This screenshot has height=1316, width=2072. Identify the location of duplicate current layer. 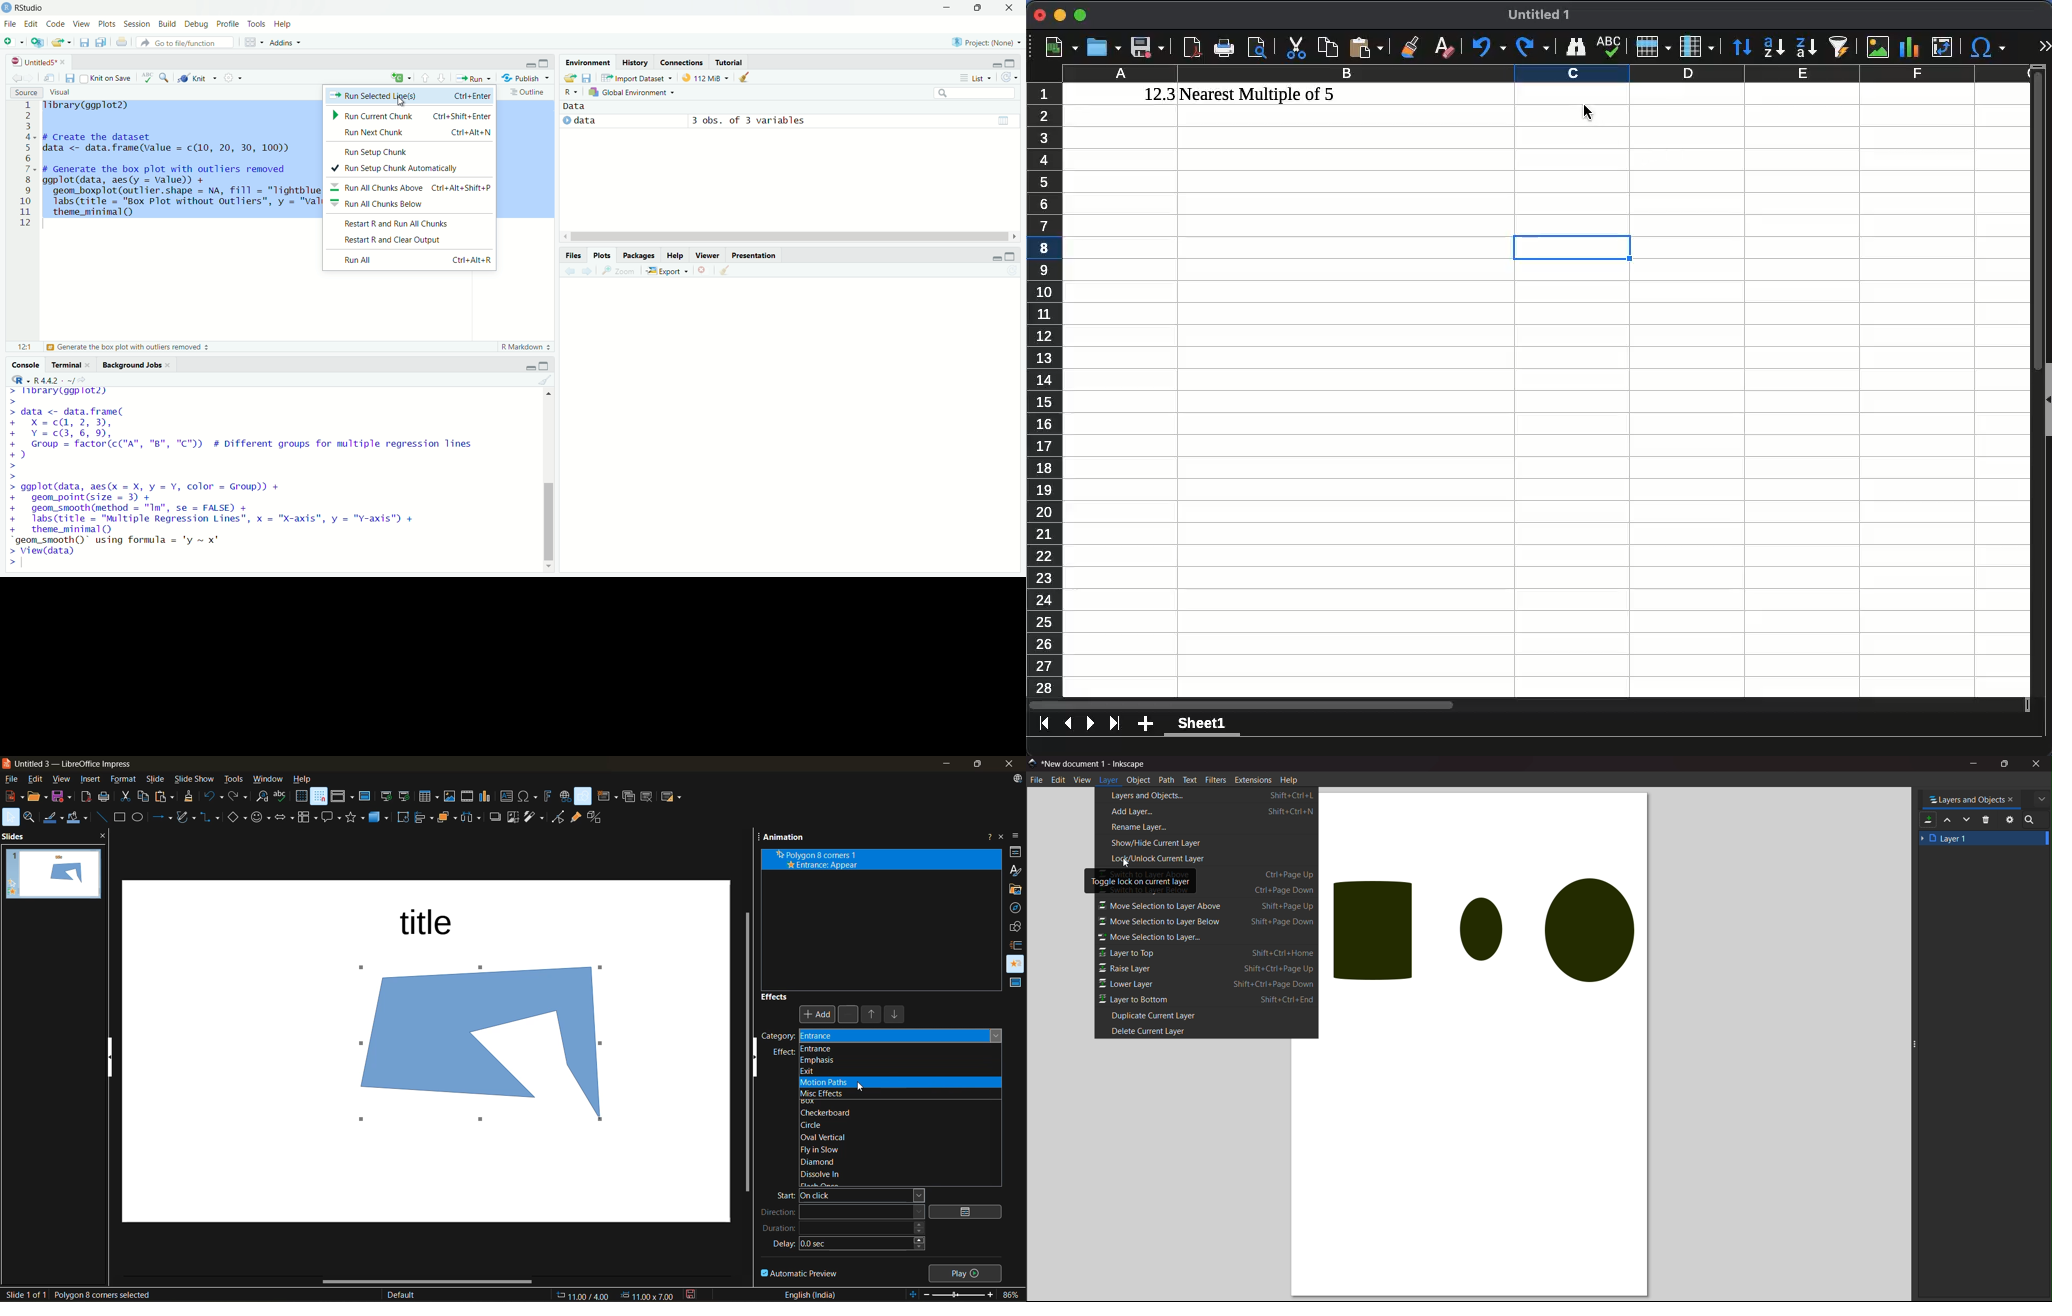
(1159, 1014).